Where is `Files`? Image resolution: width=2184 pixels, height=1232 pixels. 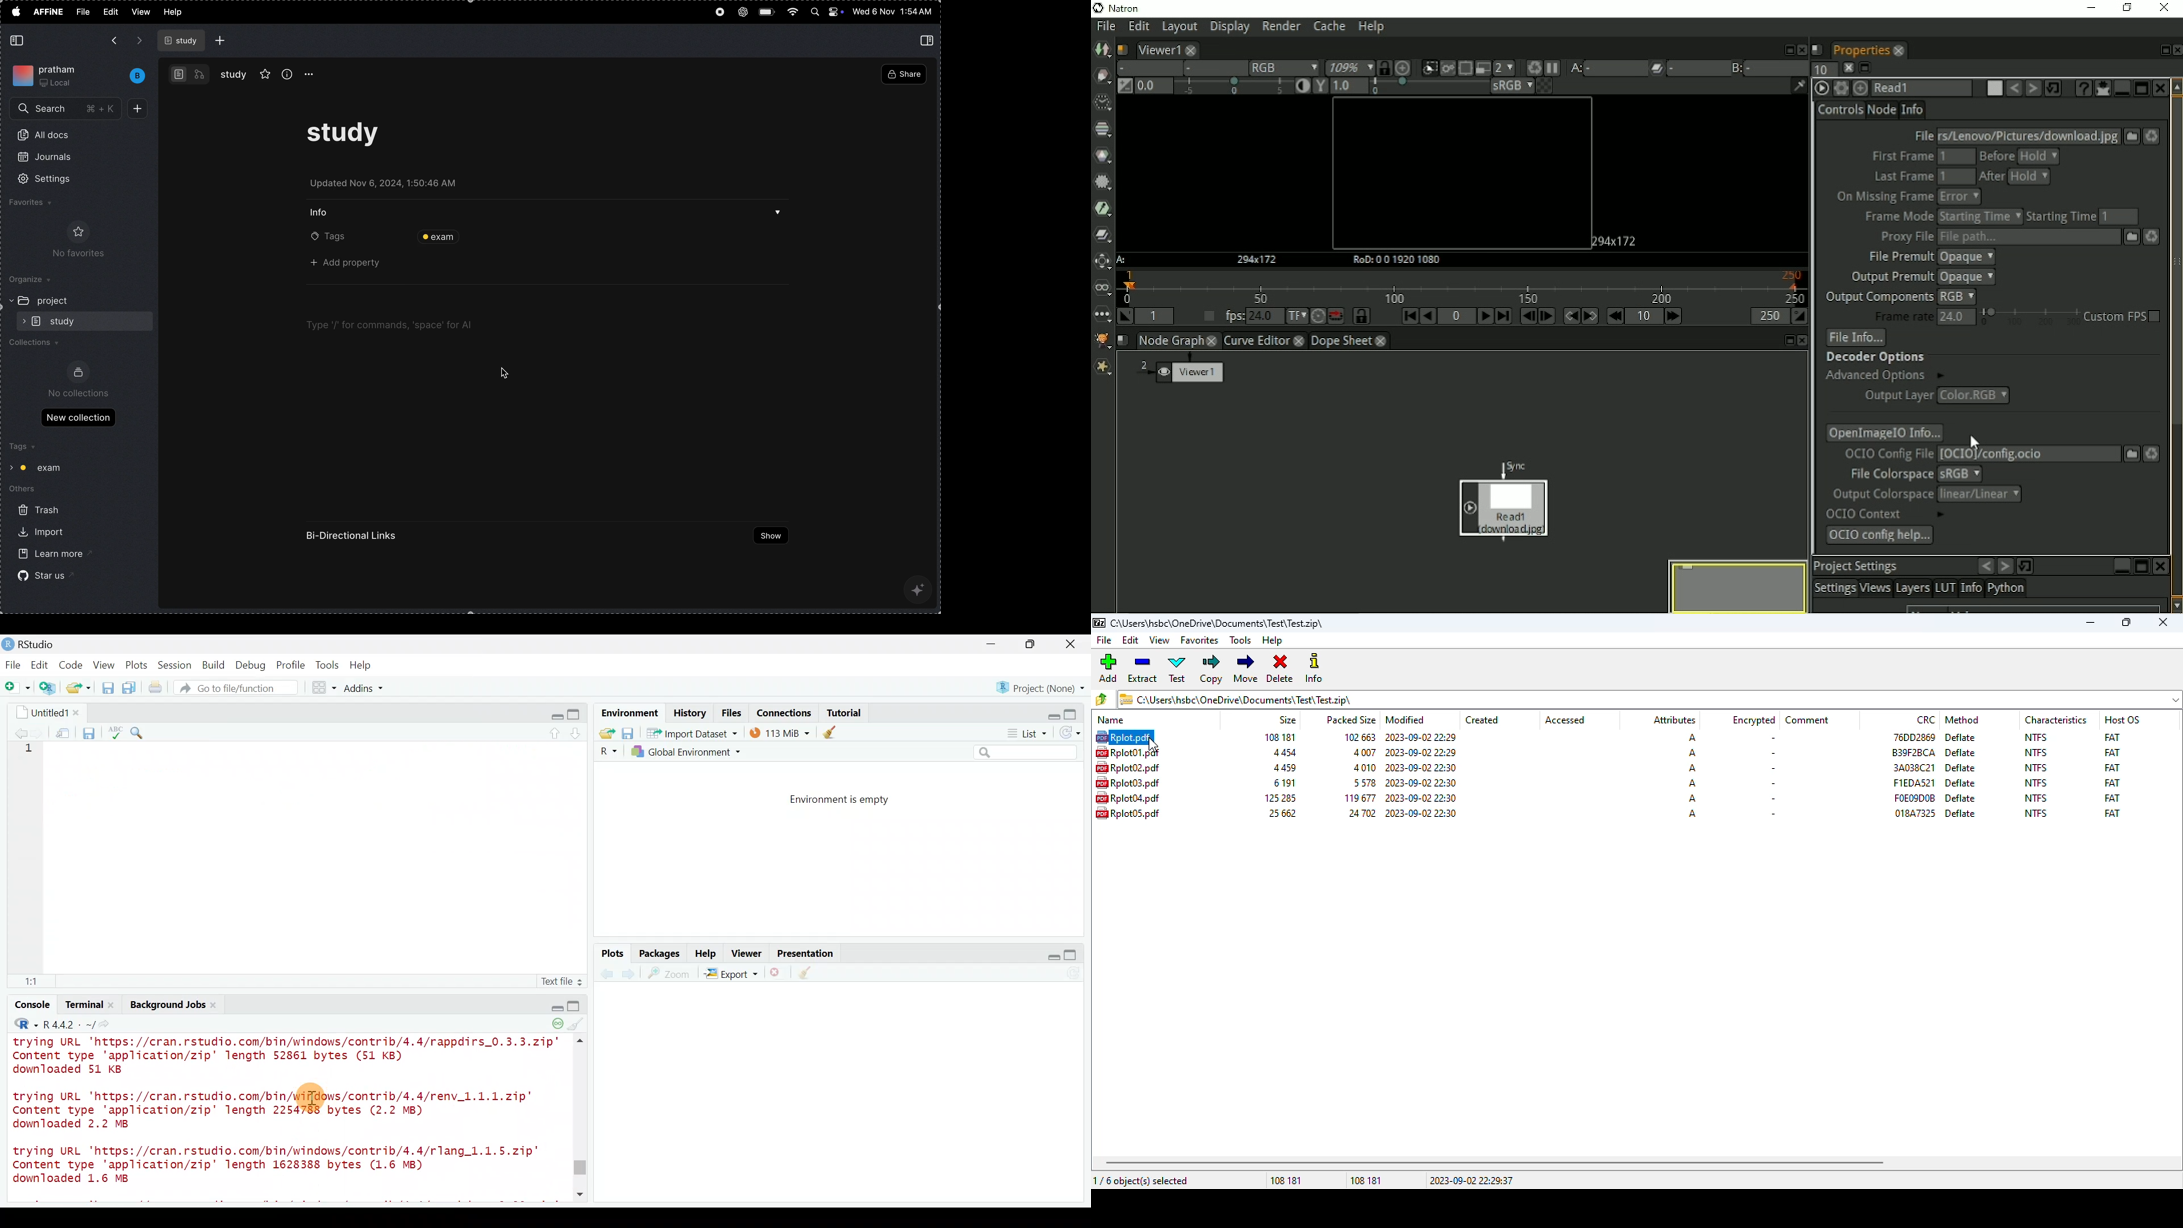 Files is located at coordinates (732, 713).